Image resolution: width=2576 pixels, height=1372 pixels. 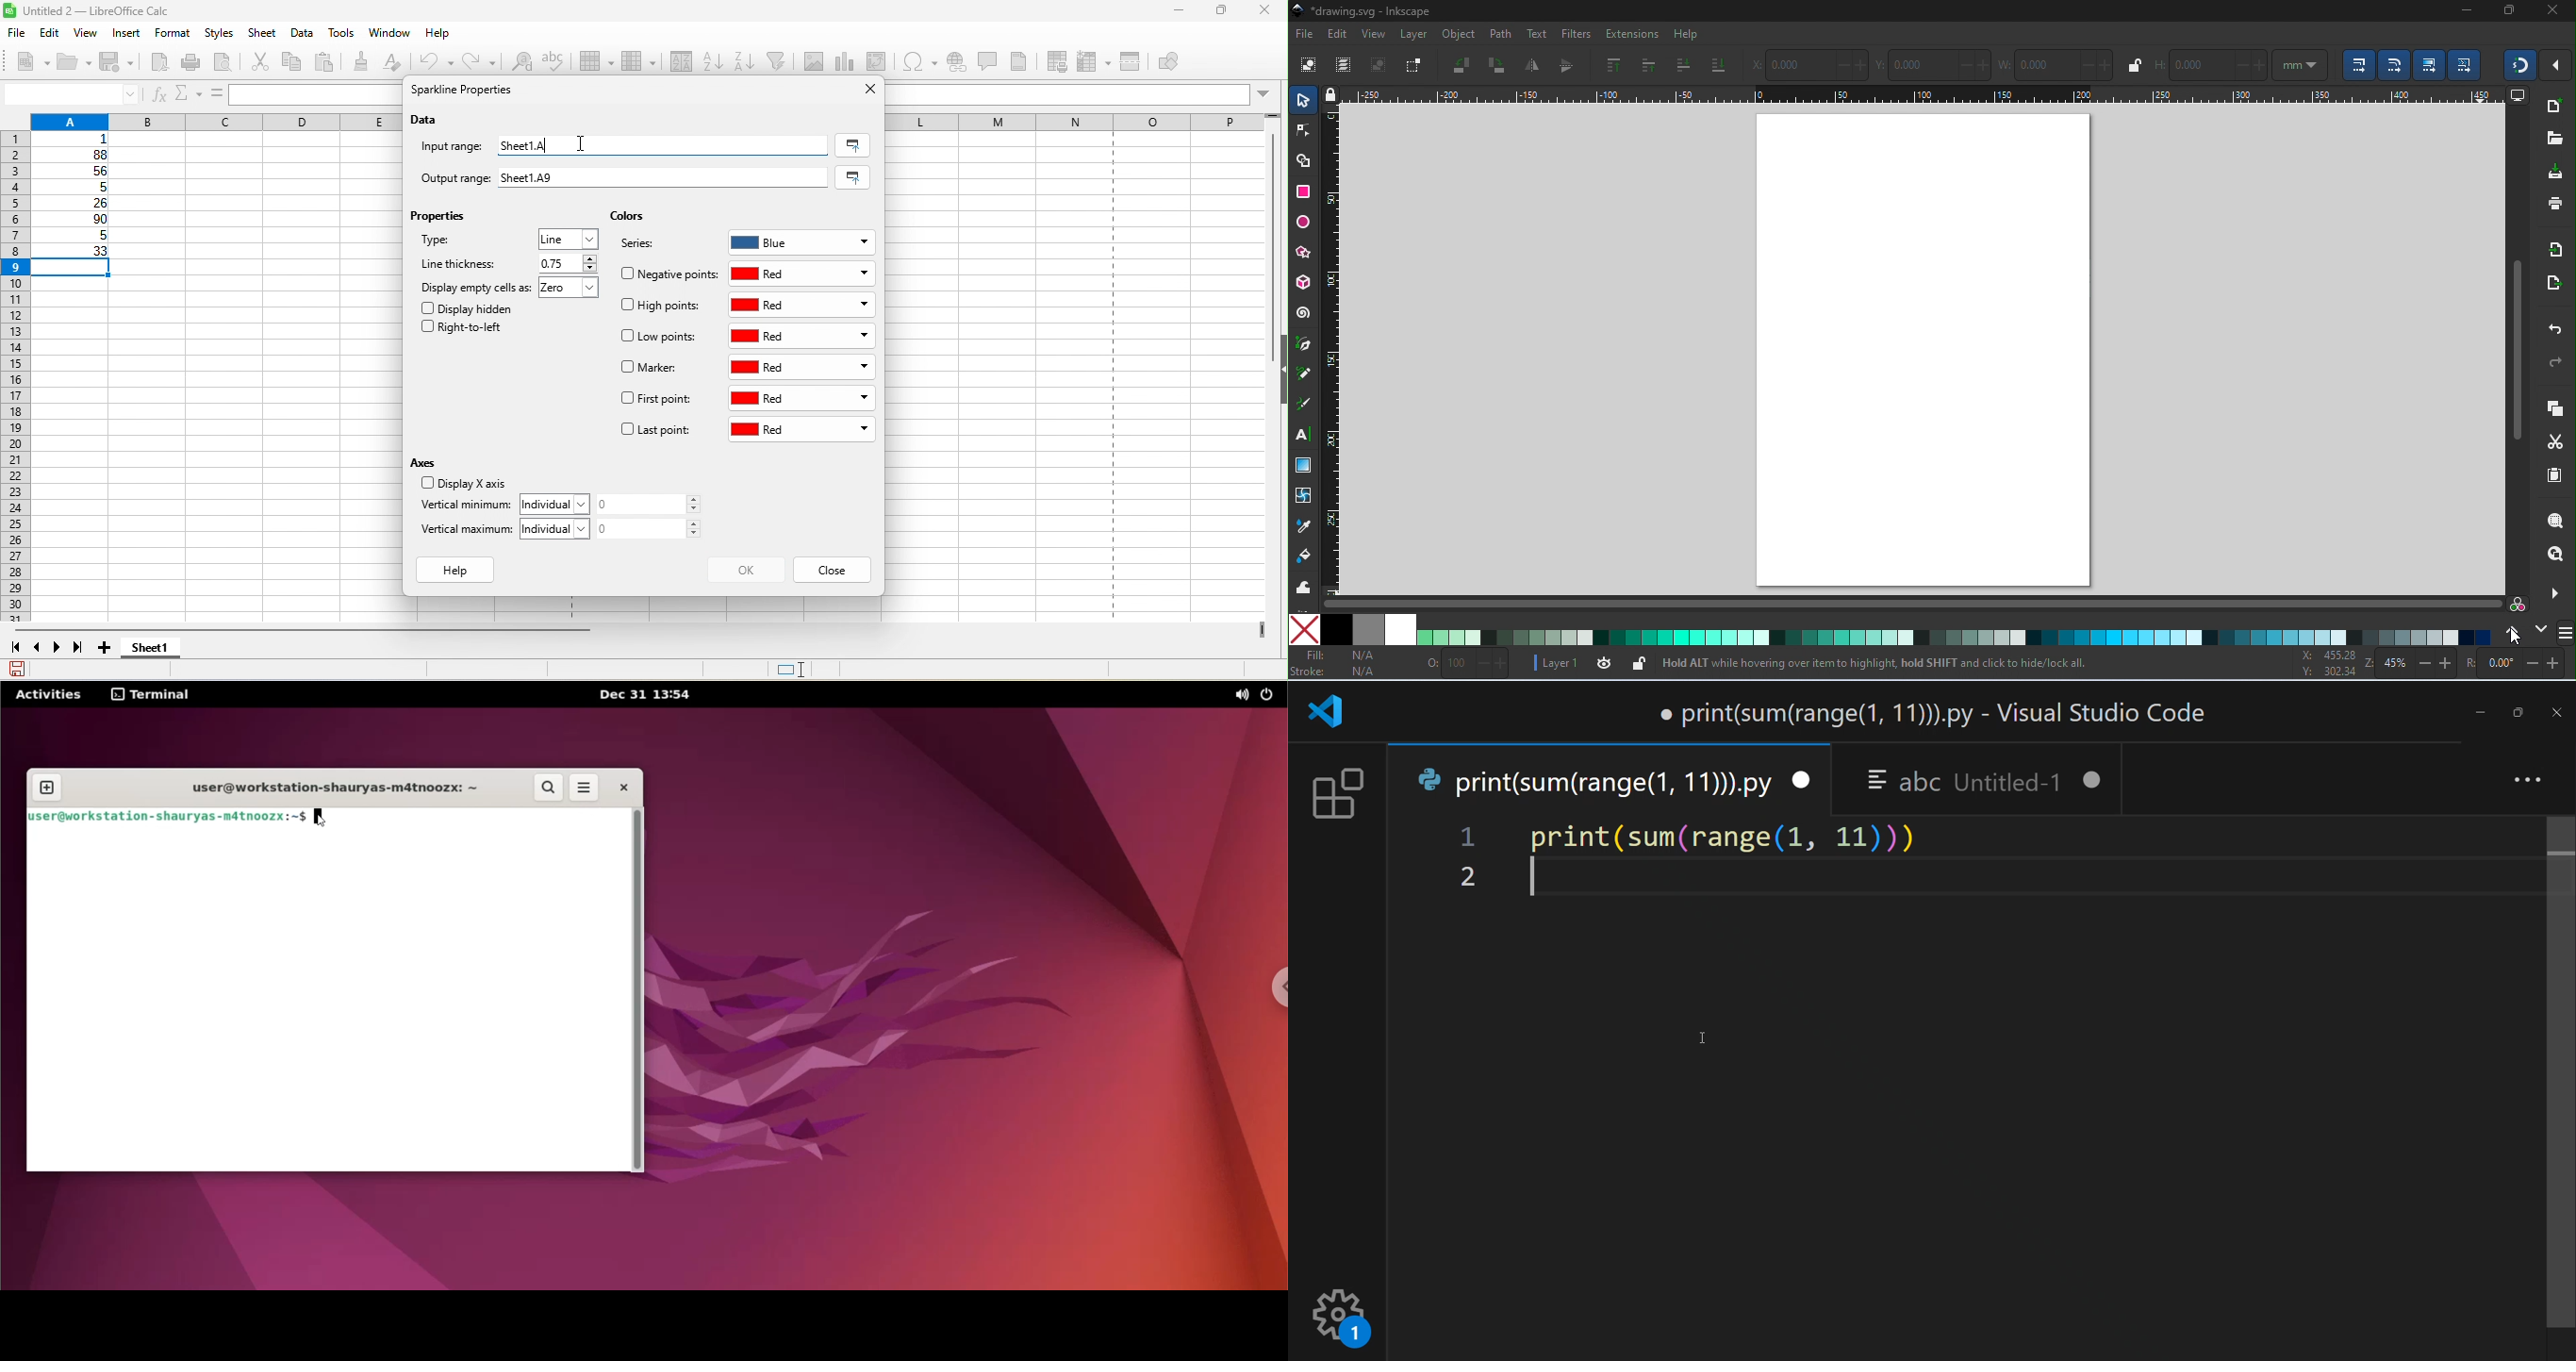 What do you see at coordinates (1214, 12) in the screenshot?
I see `maximize` at bounding box center [1214, 12].